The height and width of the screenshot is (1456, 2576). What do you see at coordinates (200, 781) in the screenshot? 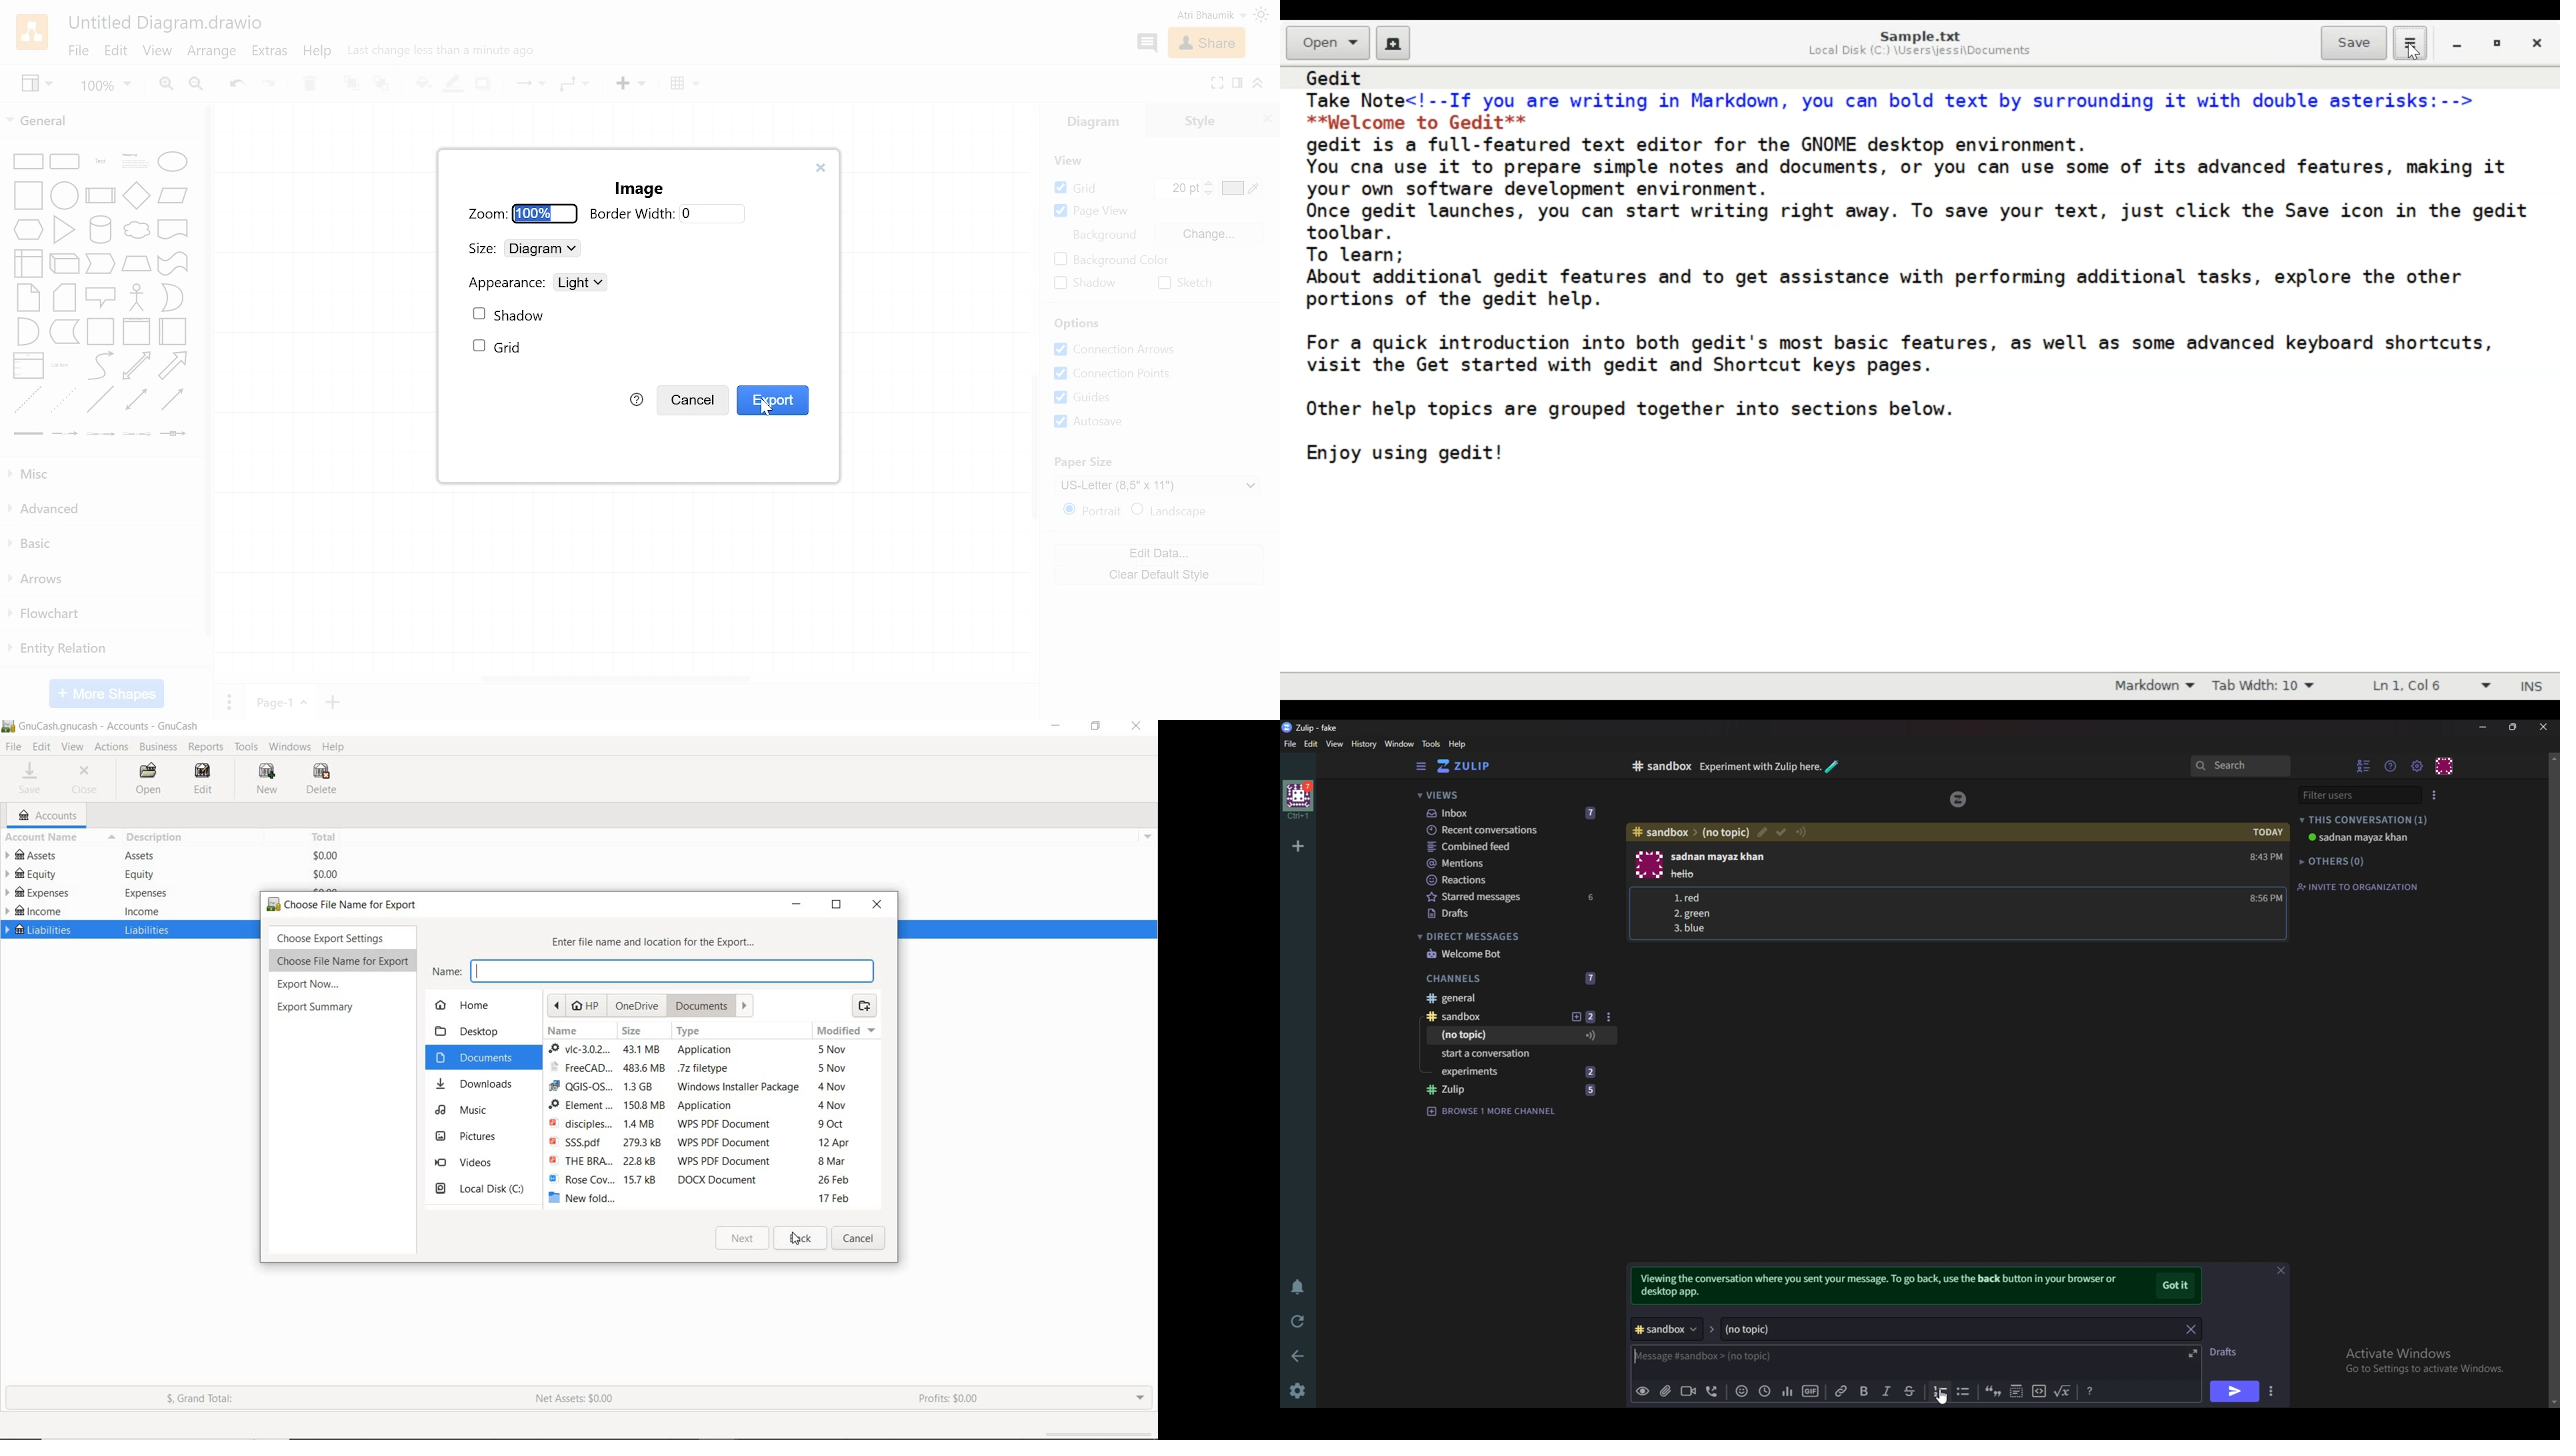
I see `EDIT` at bounding box center [200, 781].